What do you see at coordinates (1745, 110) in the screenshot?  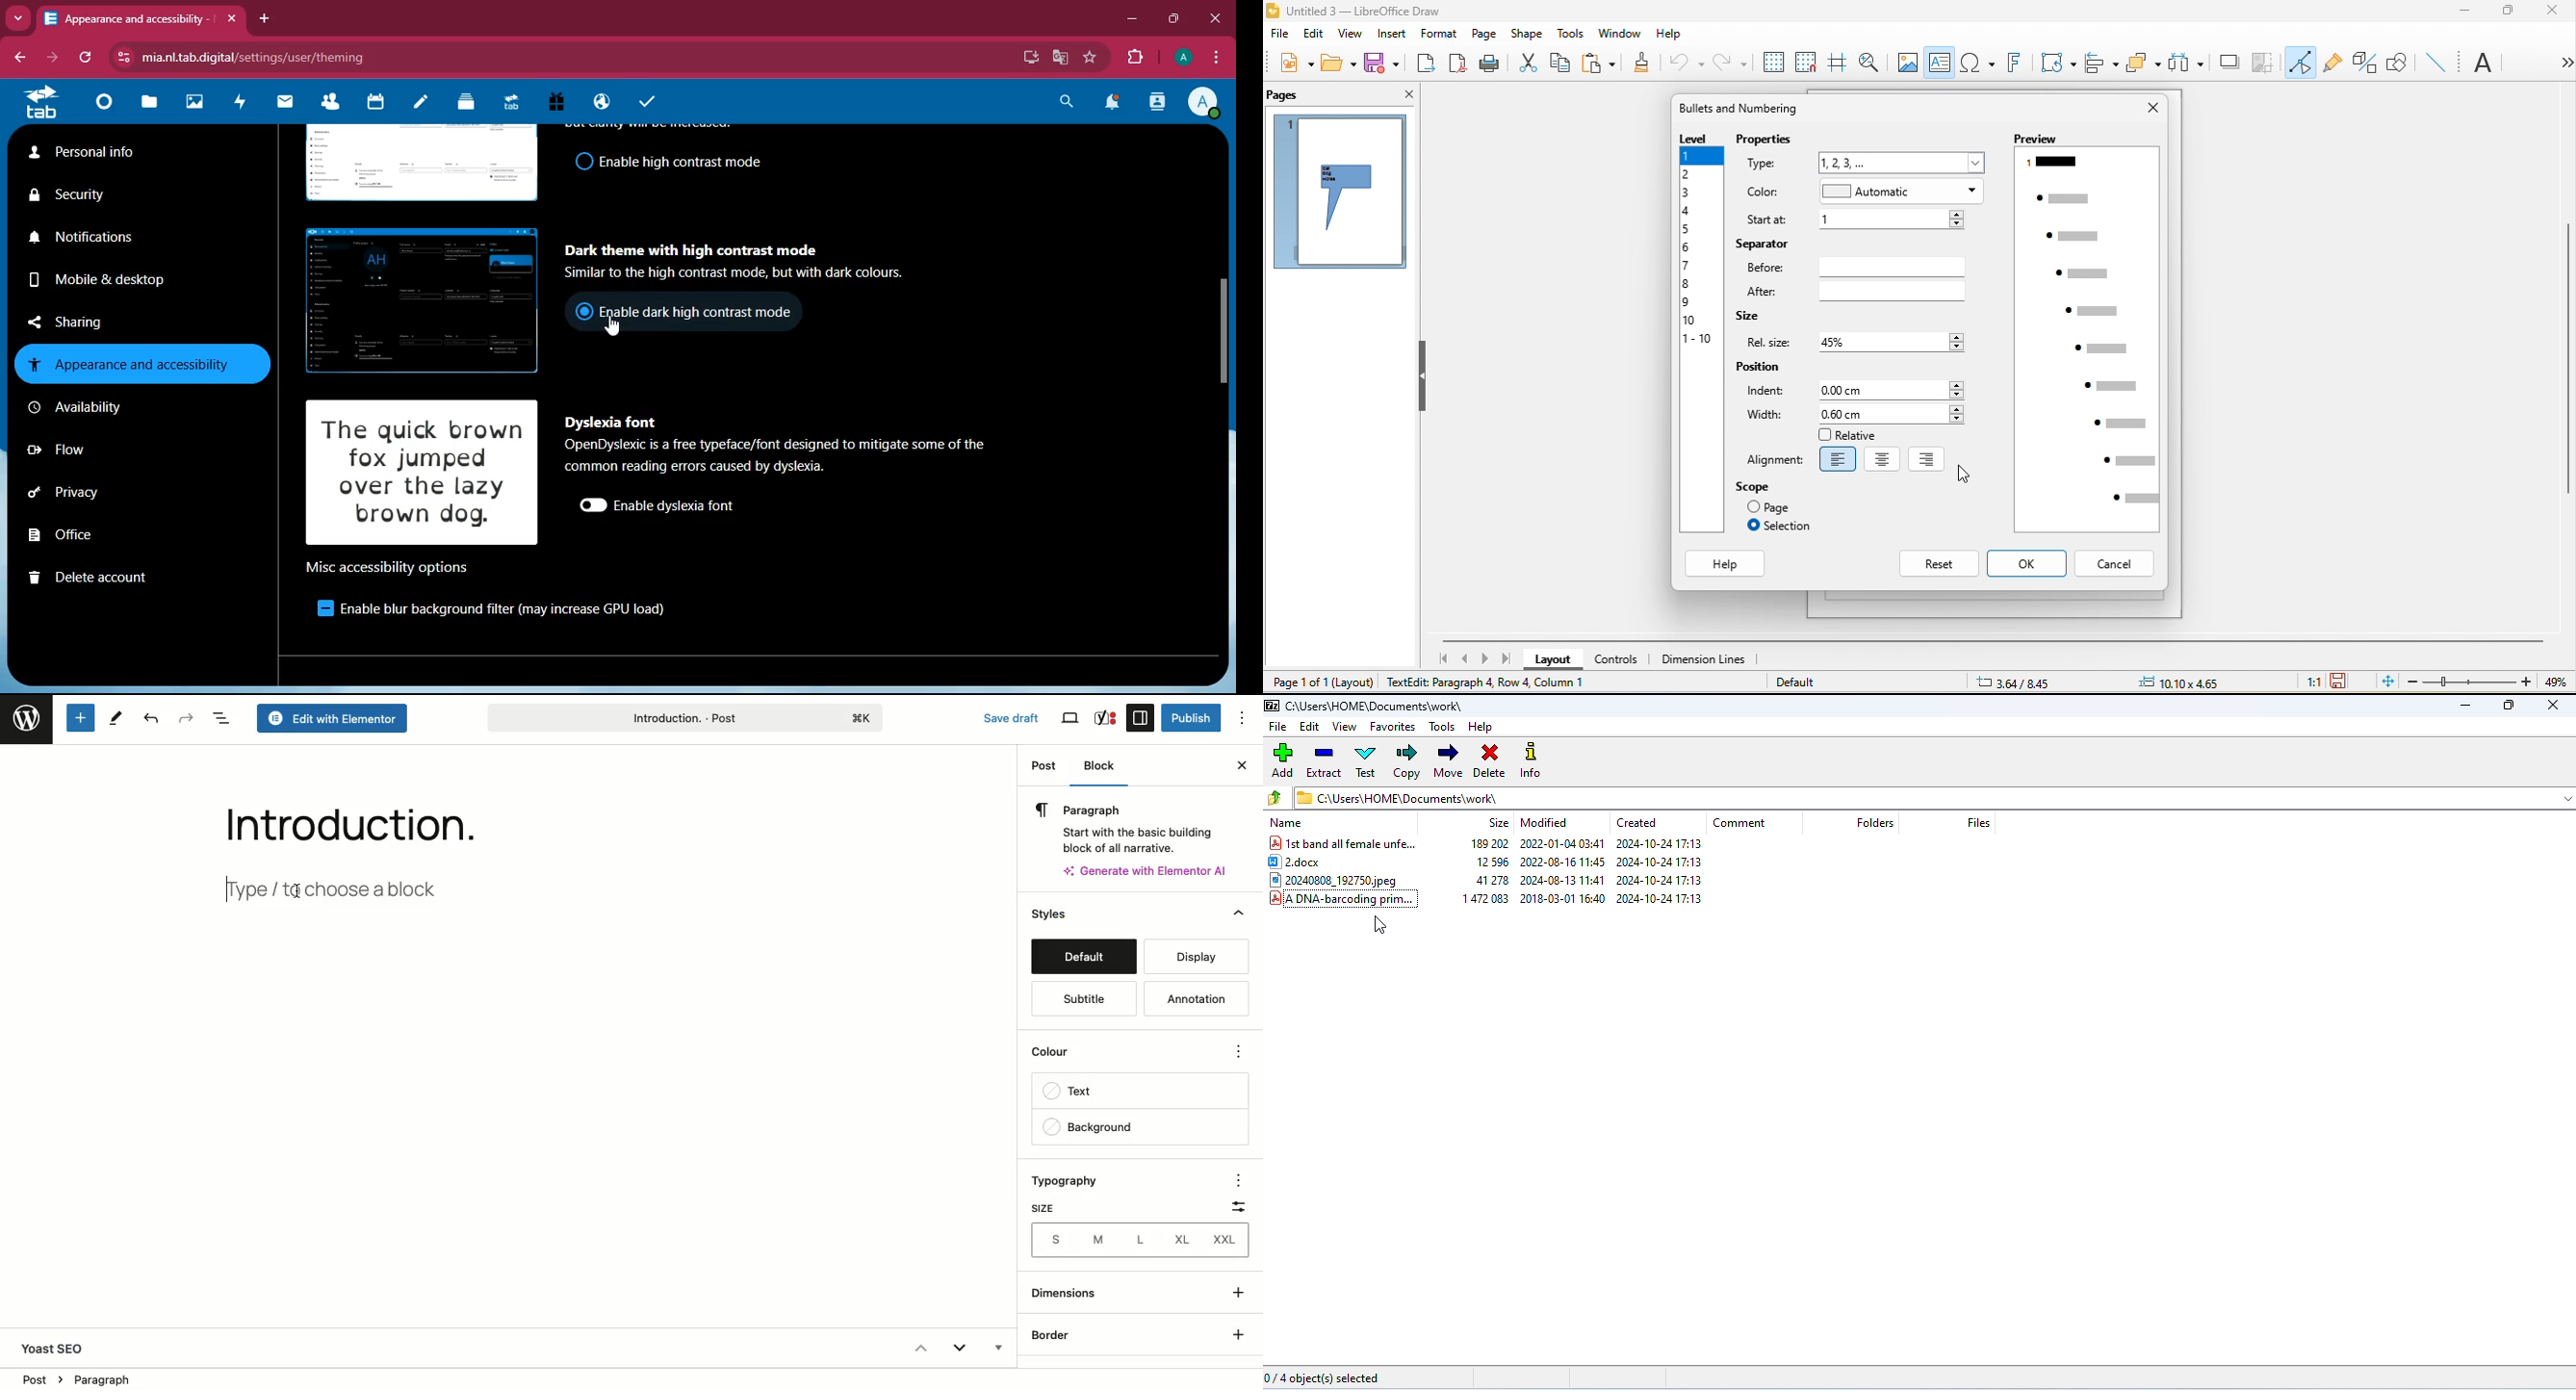 I see `bullets and numbering` at bounding box center [1745, 110].